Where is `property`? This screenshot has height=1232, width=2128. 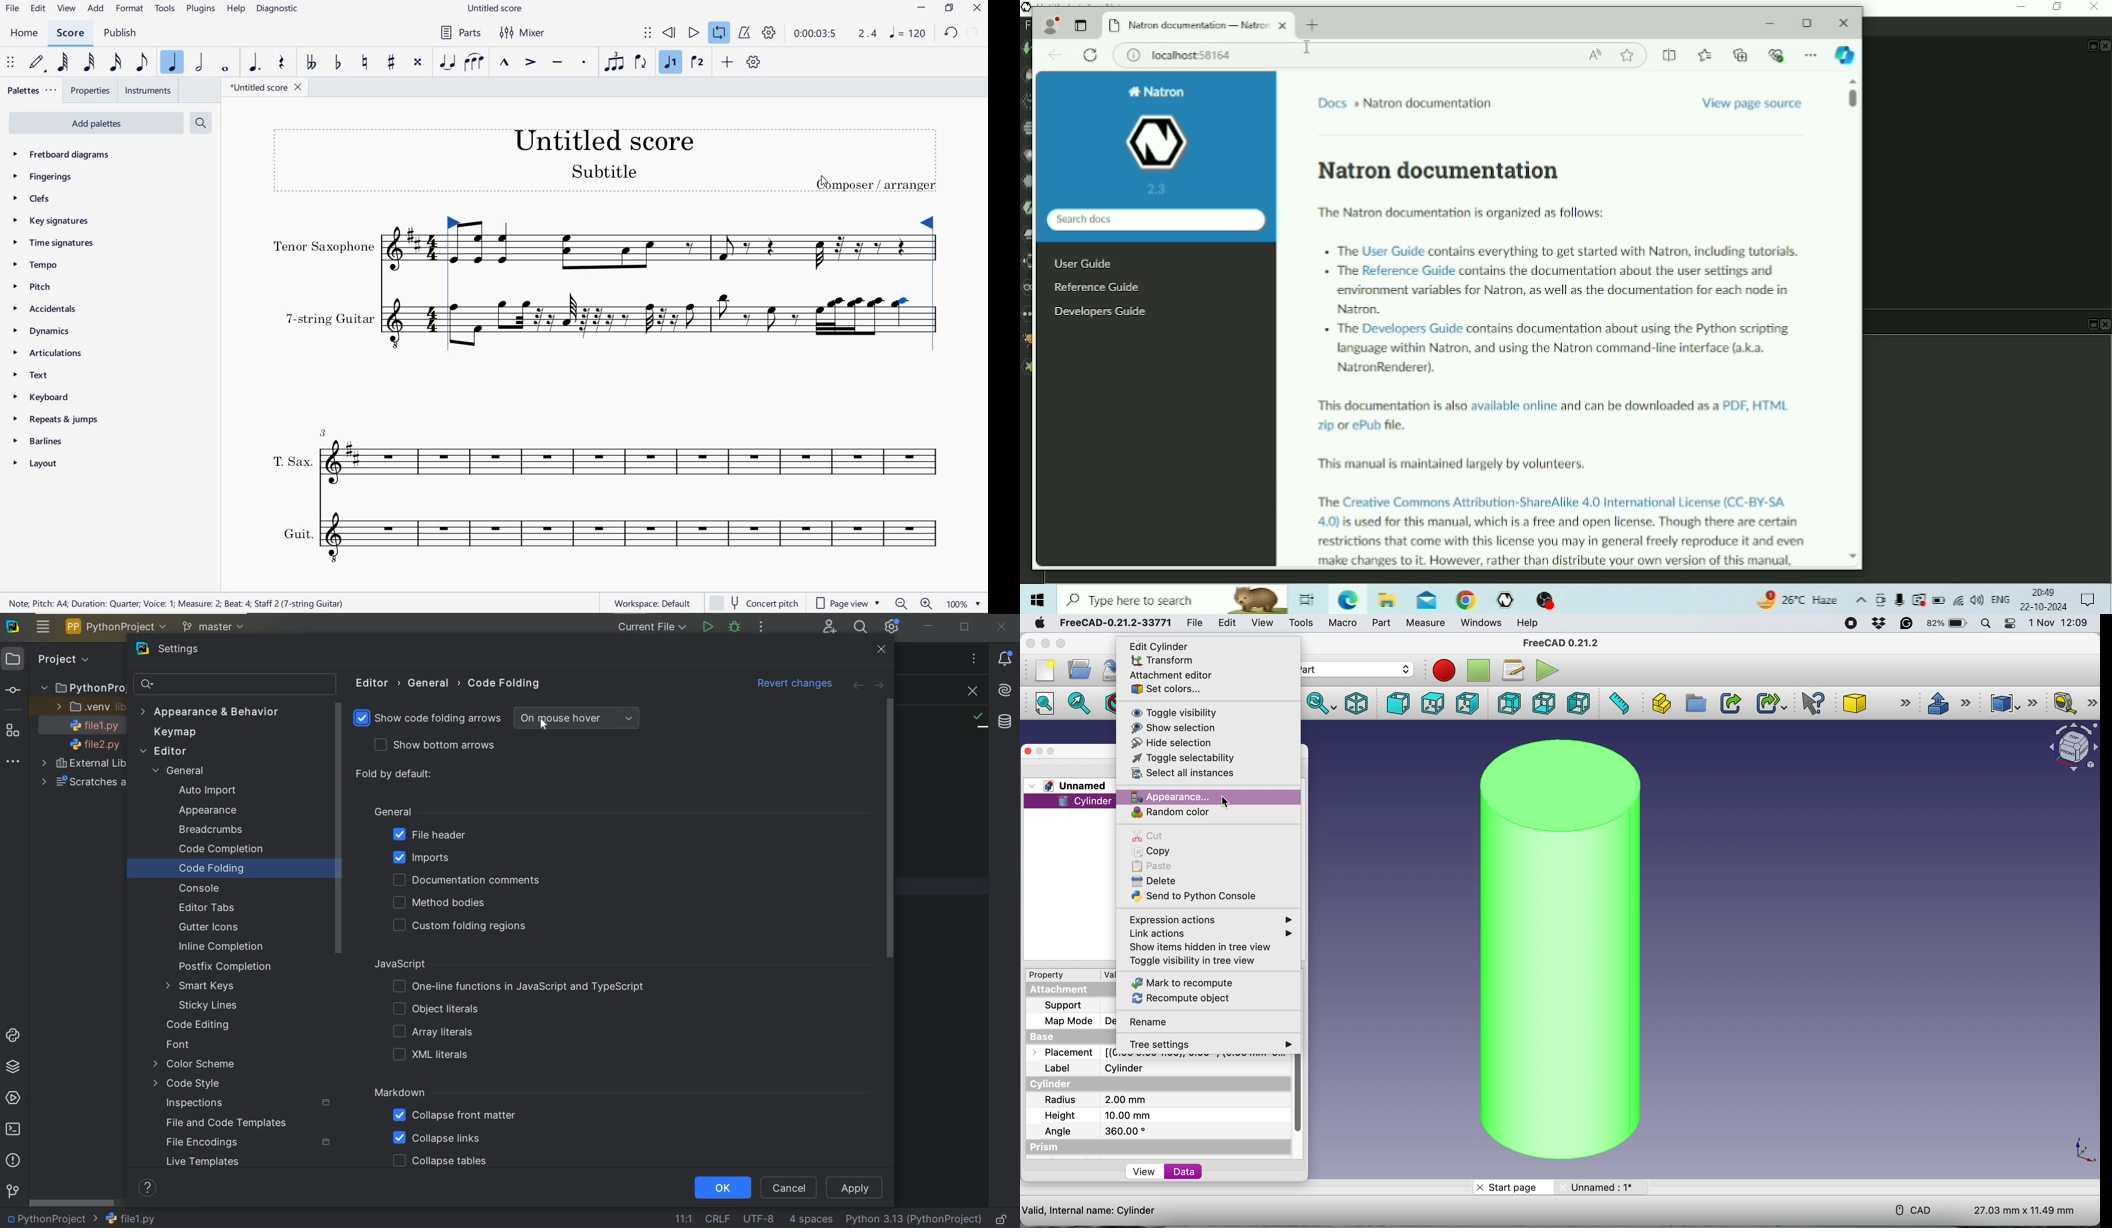 property is located at coordinates (1048, 976).